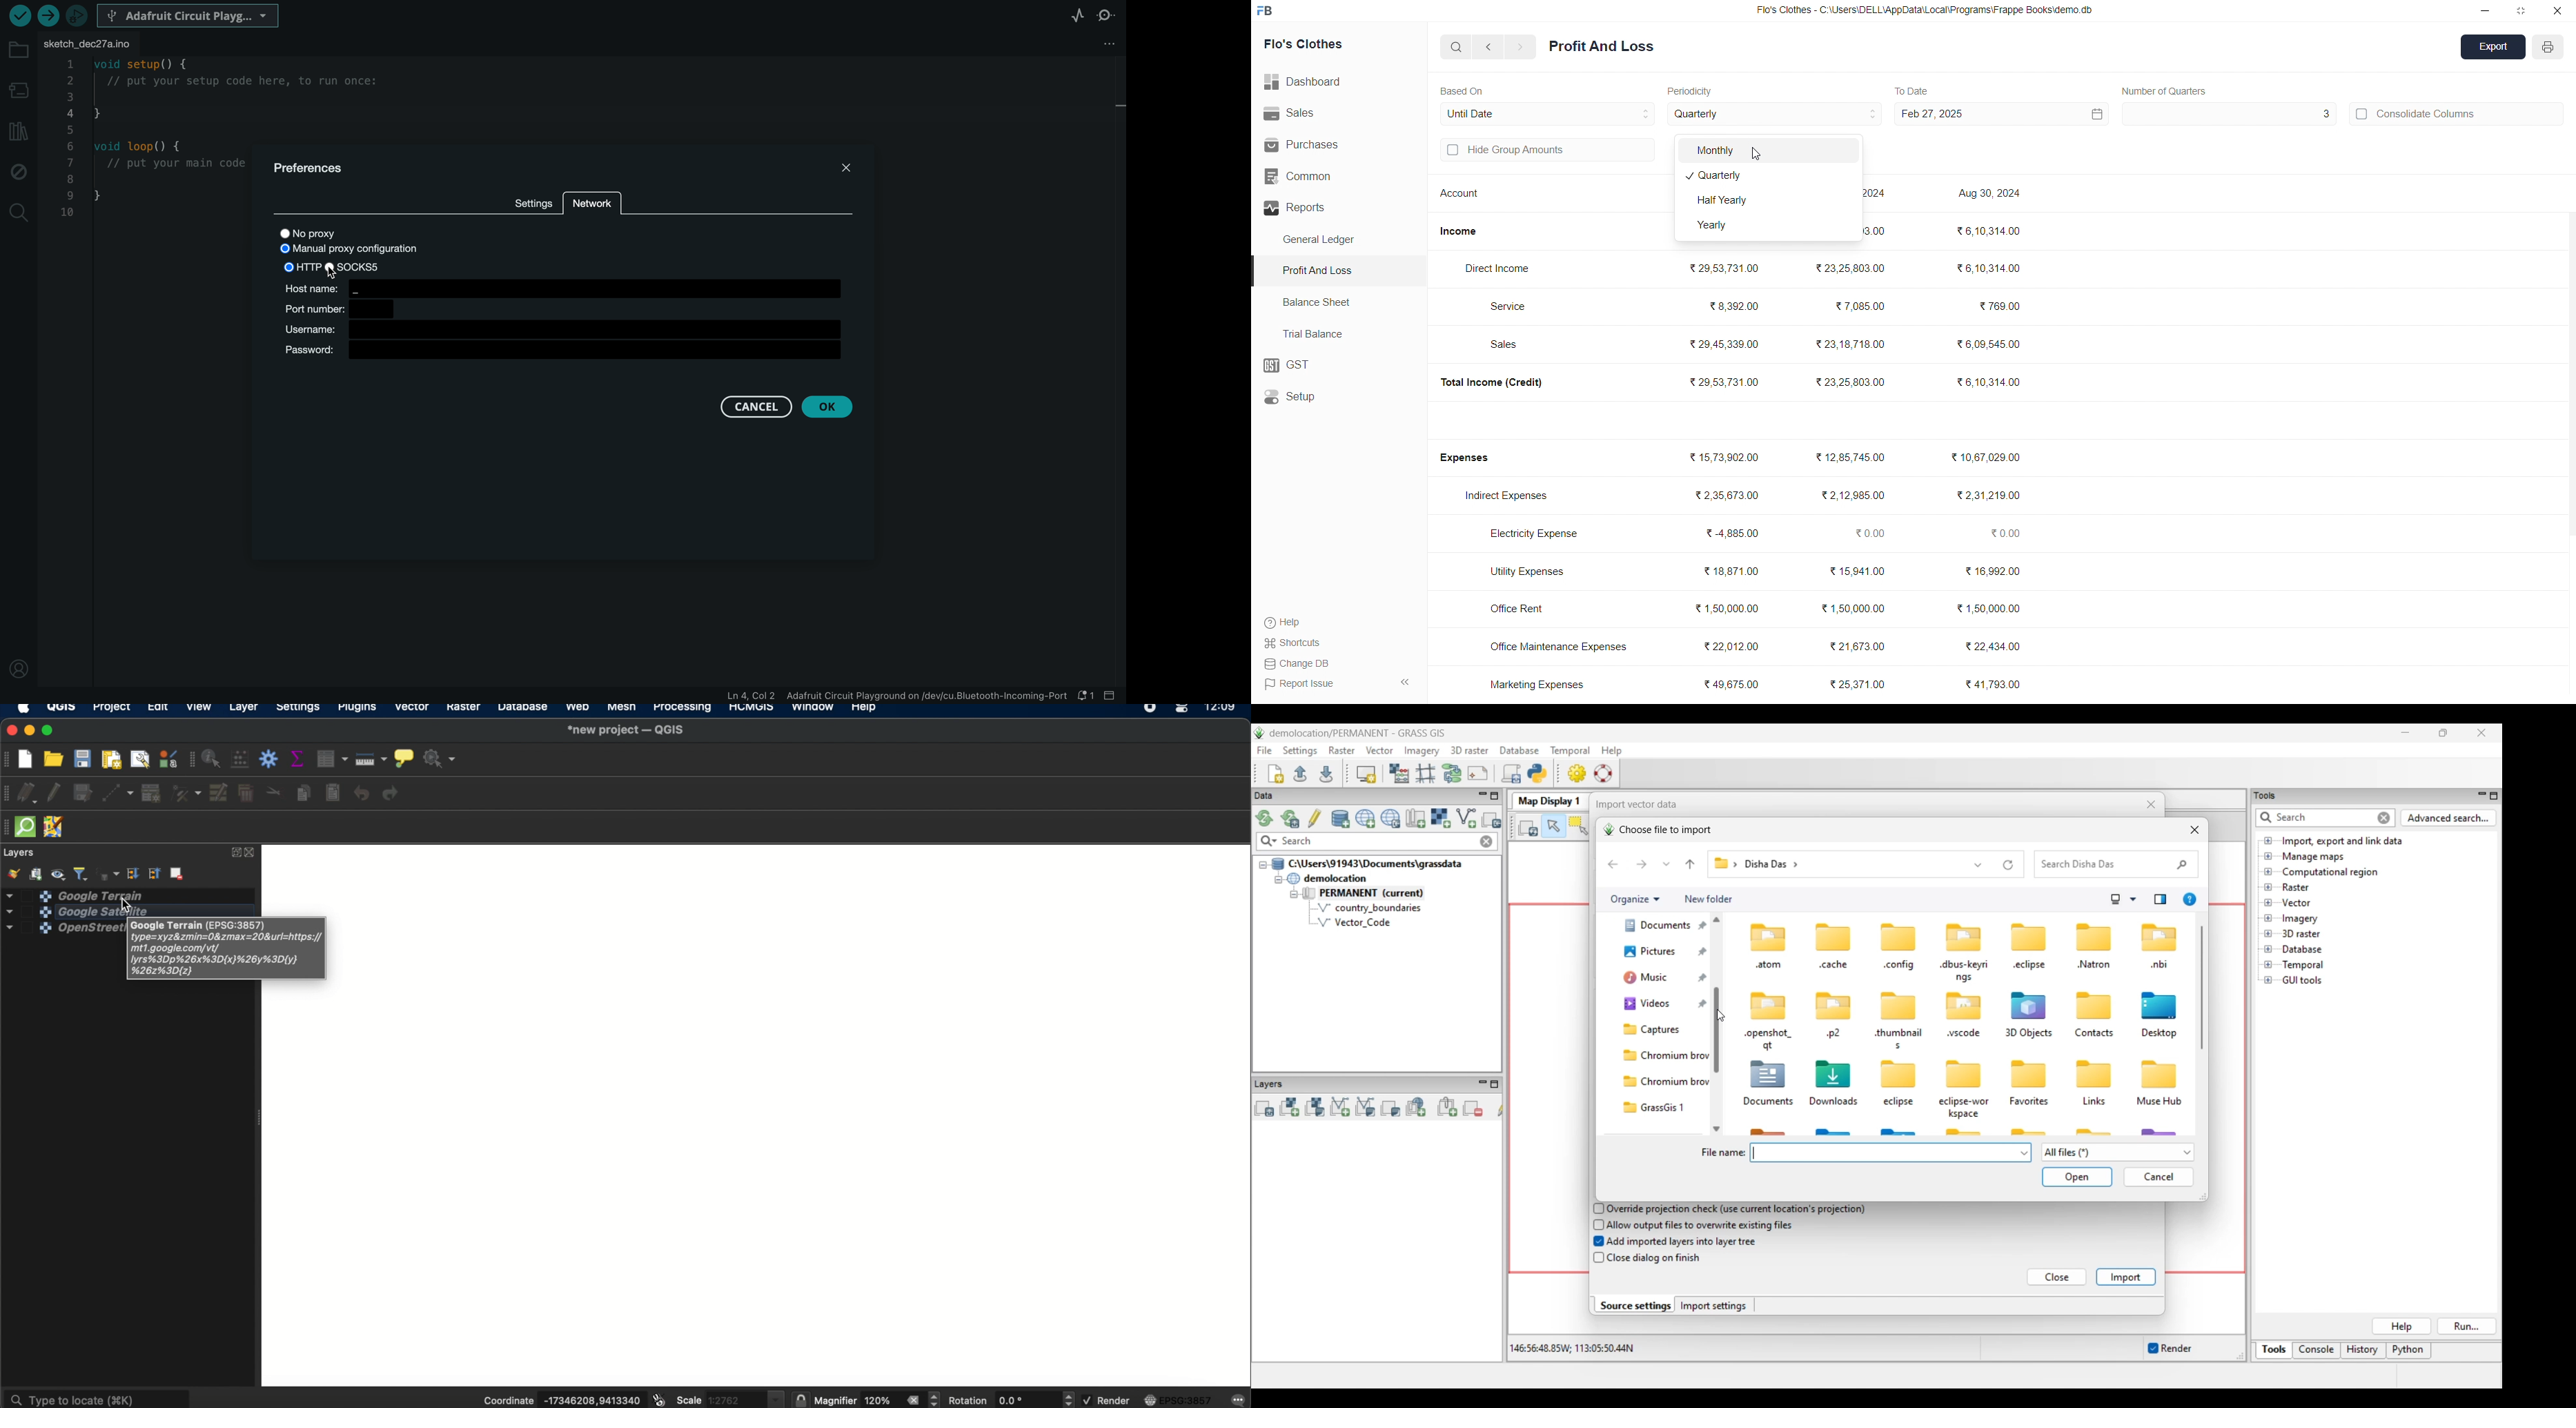 The width and height of the screenshot is (2576, 1428). I want to click on Number of Quarters, so click(2165, 90).